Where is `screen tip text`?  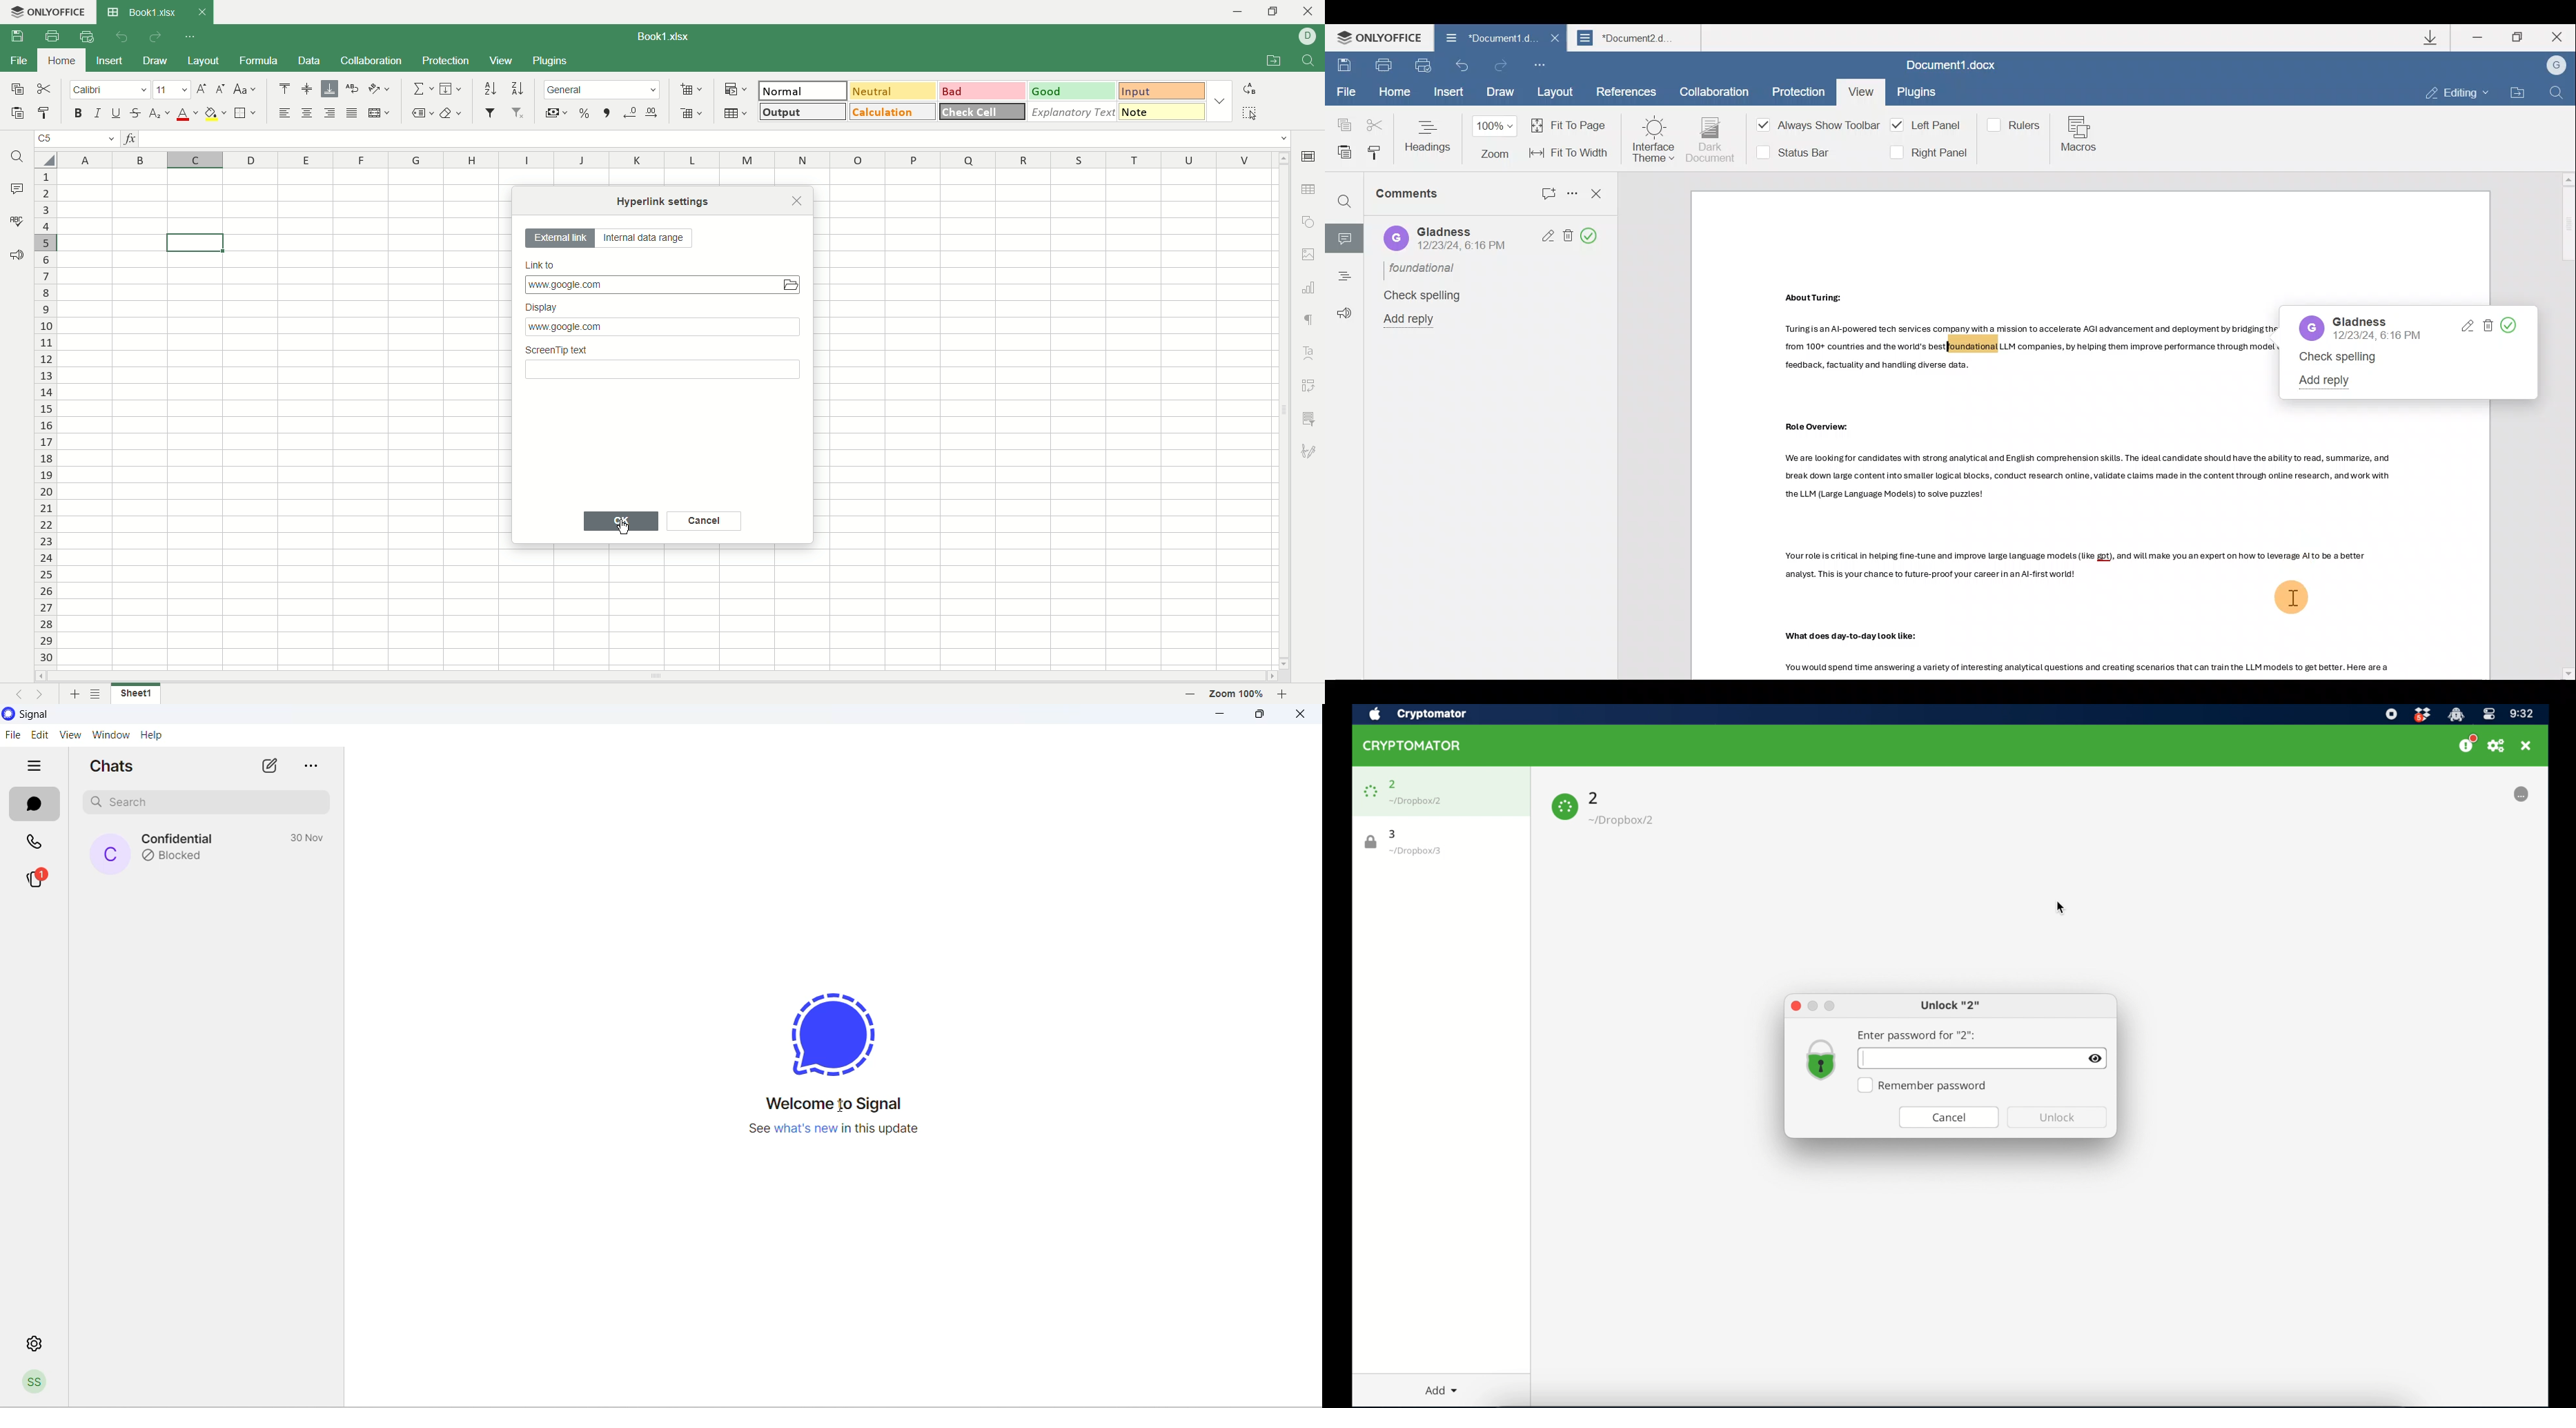
screen tip text is located at coordinates (665, 365).